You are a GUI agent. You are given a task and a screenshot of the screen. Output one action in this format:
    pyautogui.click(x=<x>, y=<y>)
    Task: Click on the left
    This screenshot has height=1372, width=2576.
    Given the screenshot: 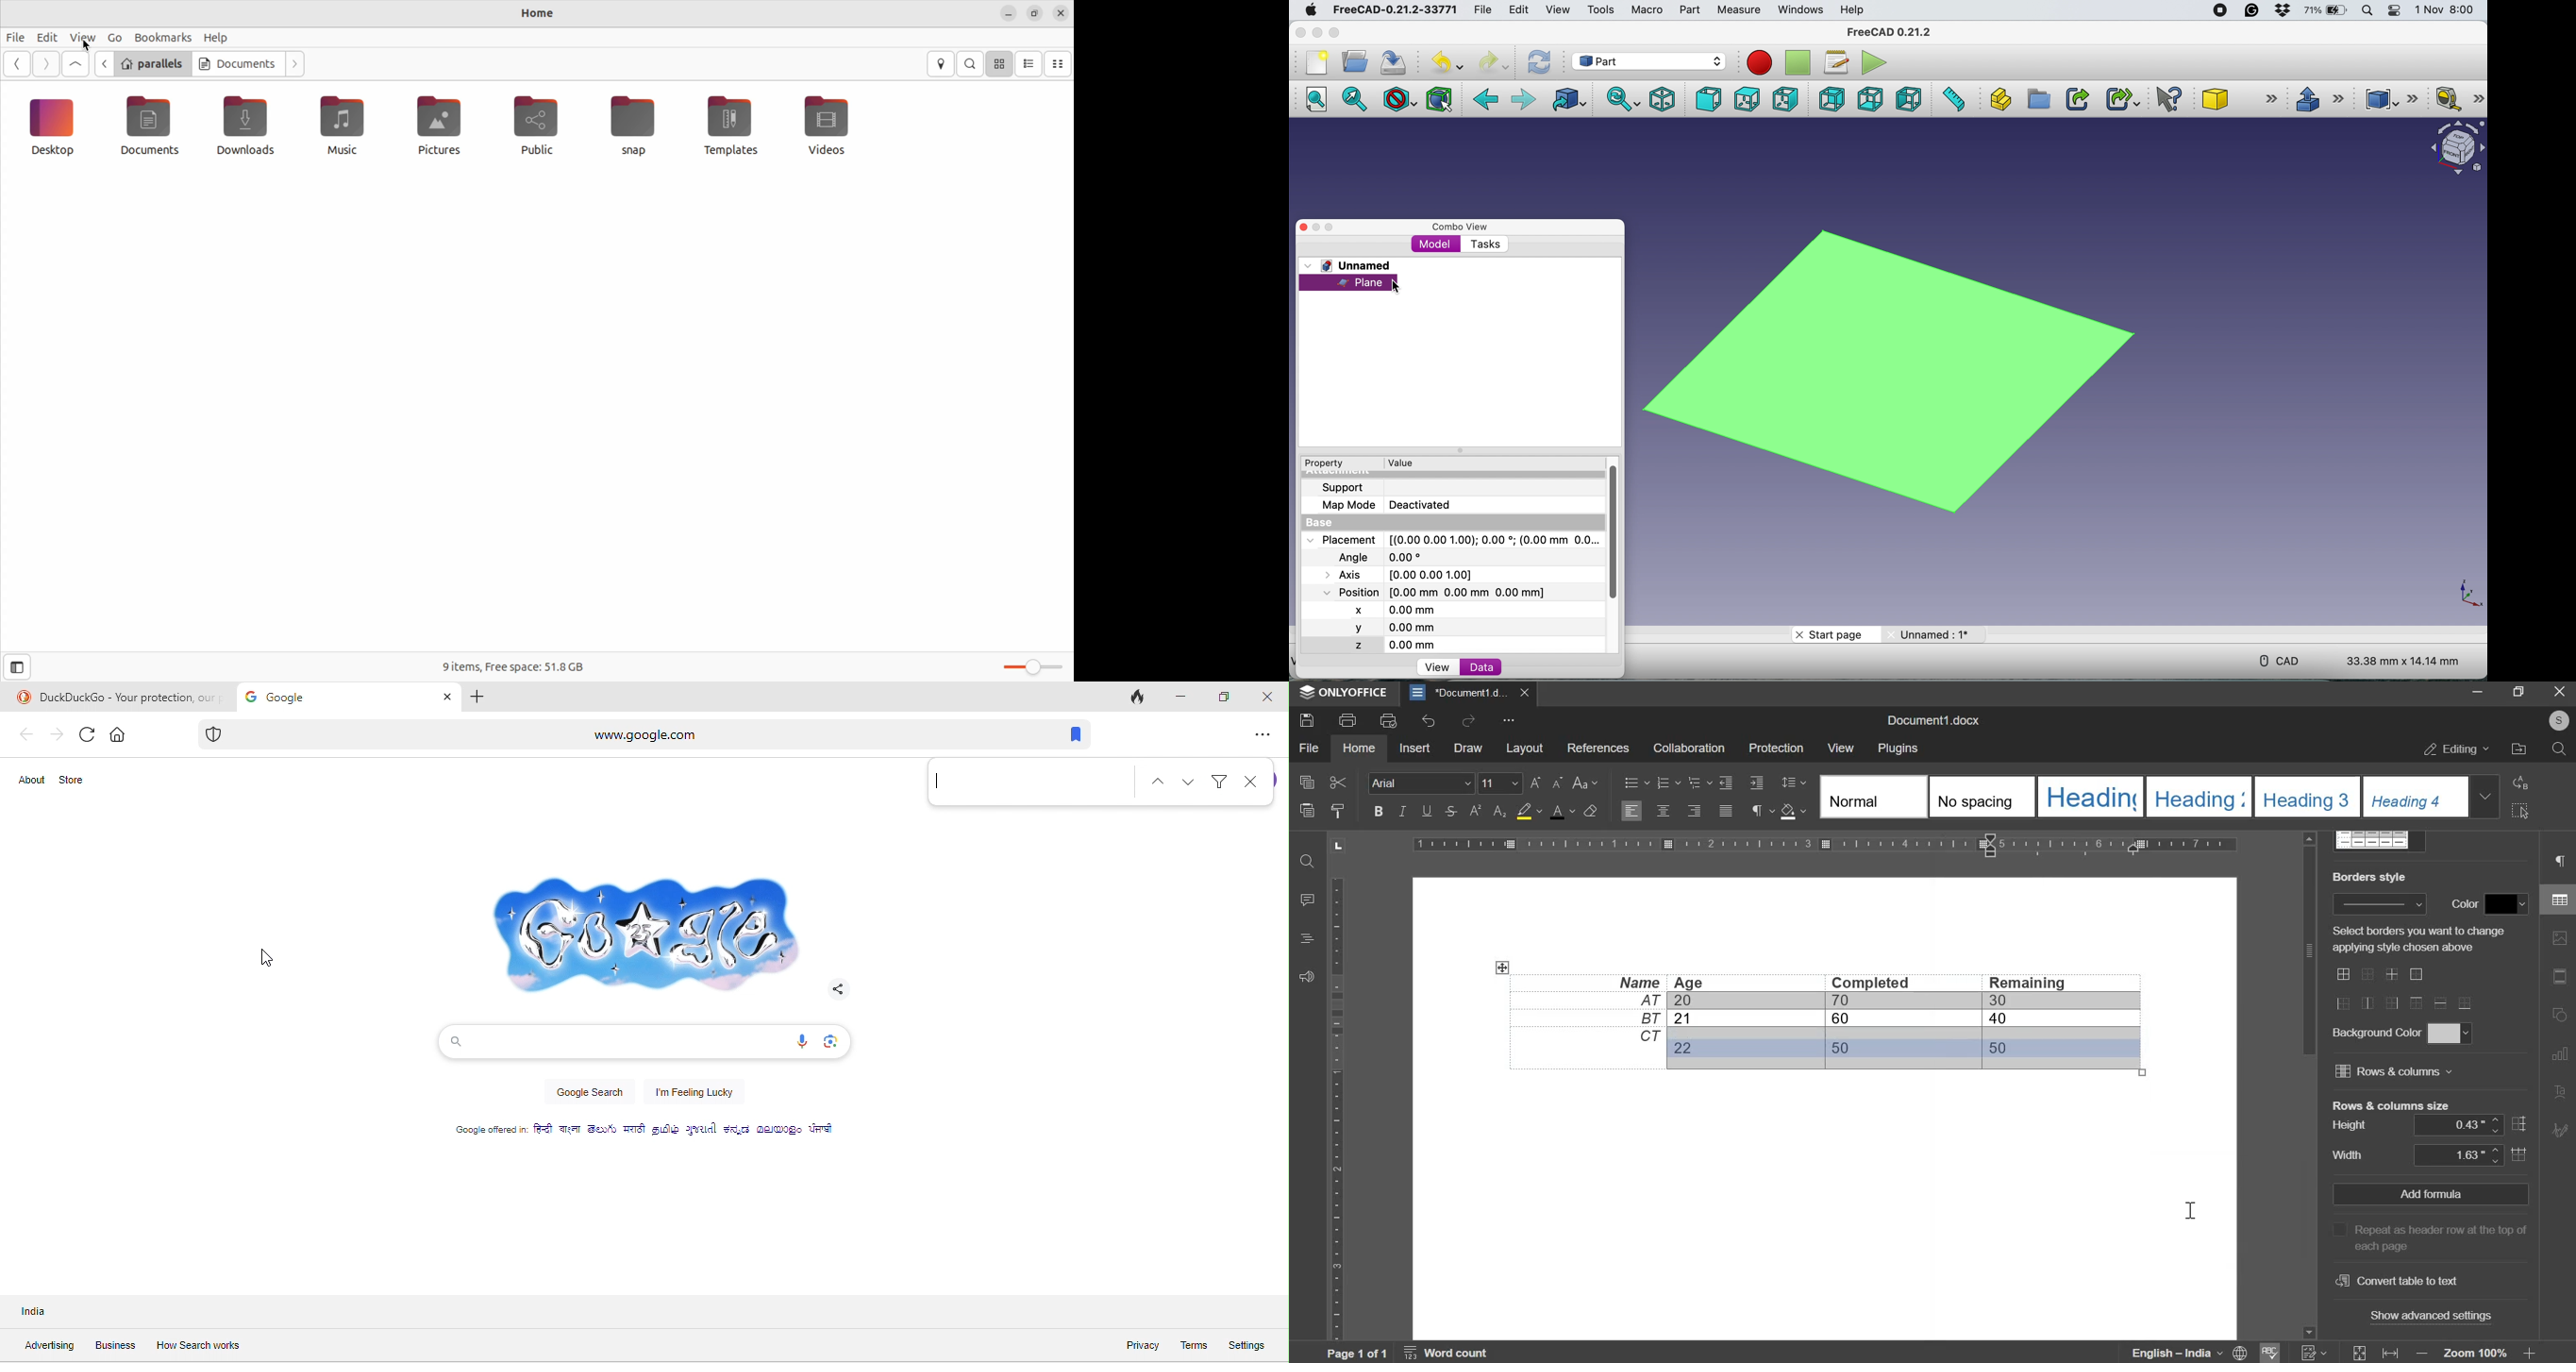 What is the action you would take?
    pyautogui.click(x=1908, y=100)
    